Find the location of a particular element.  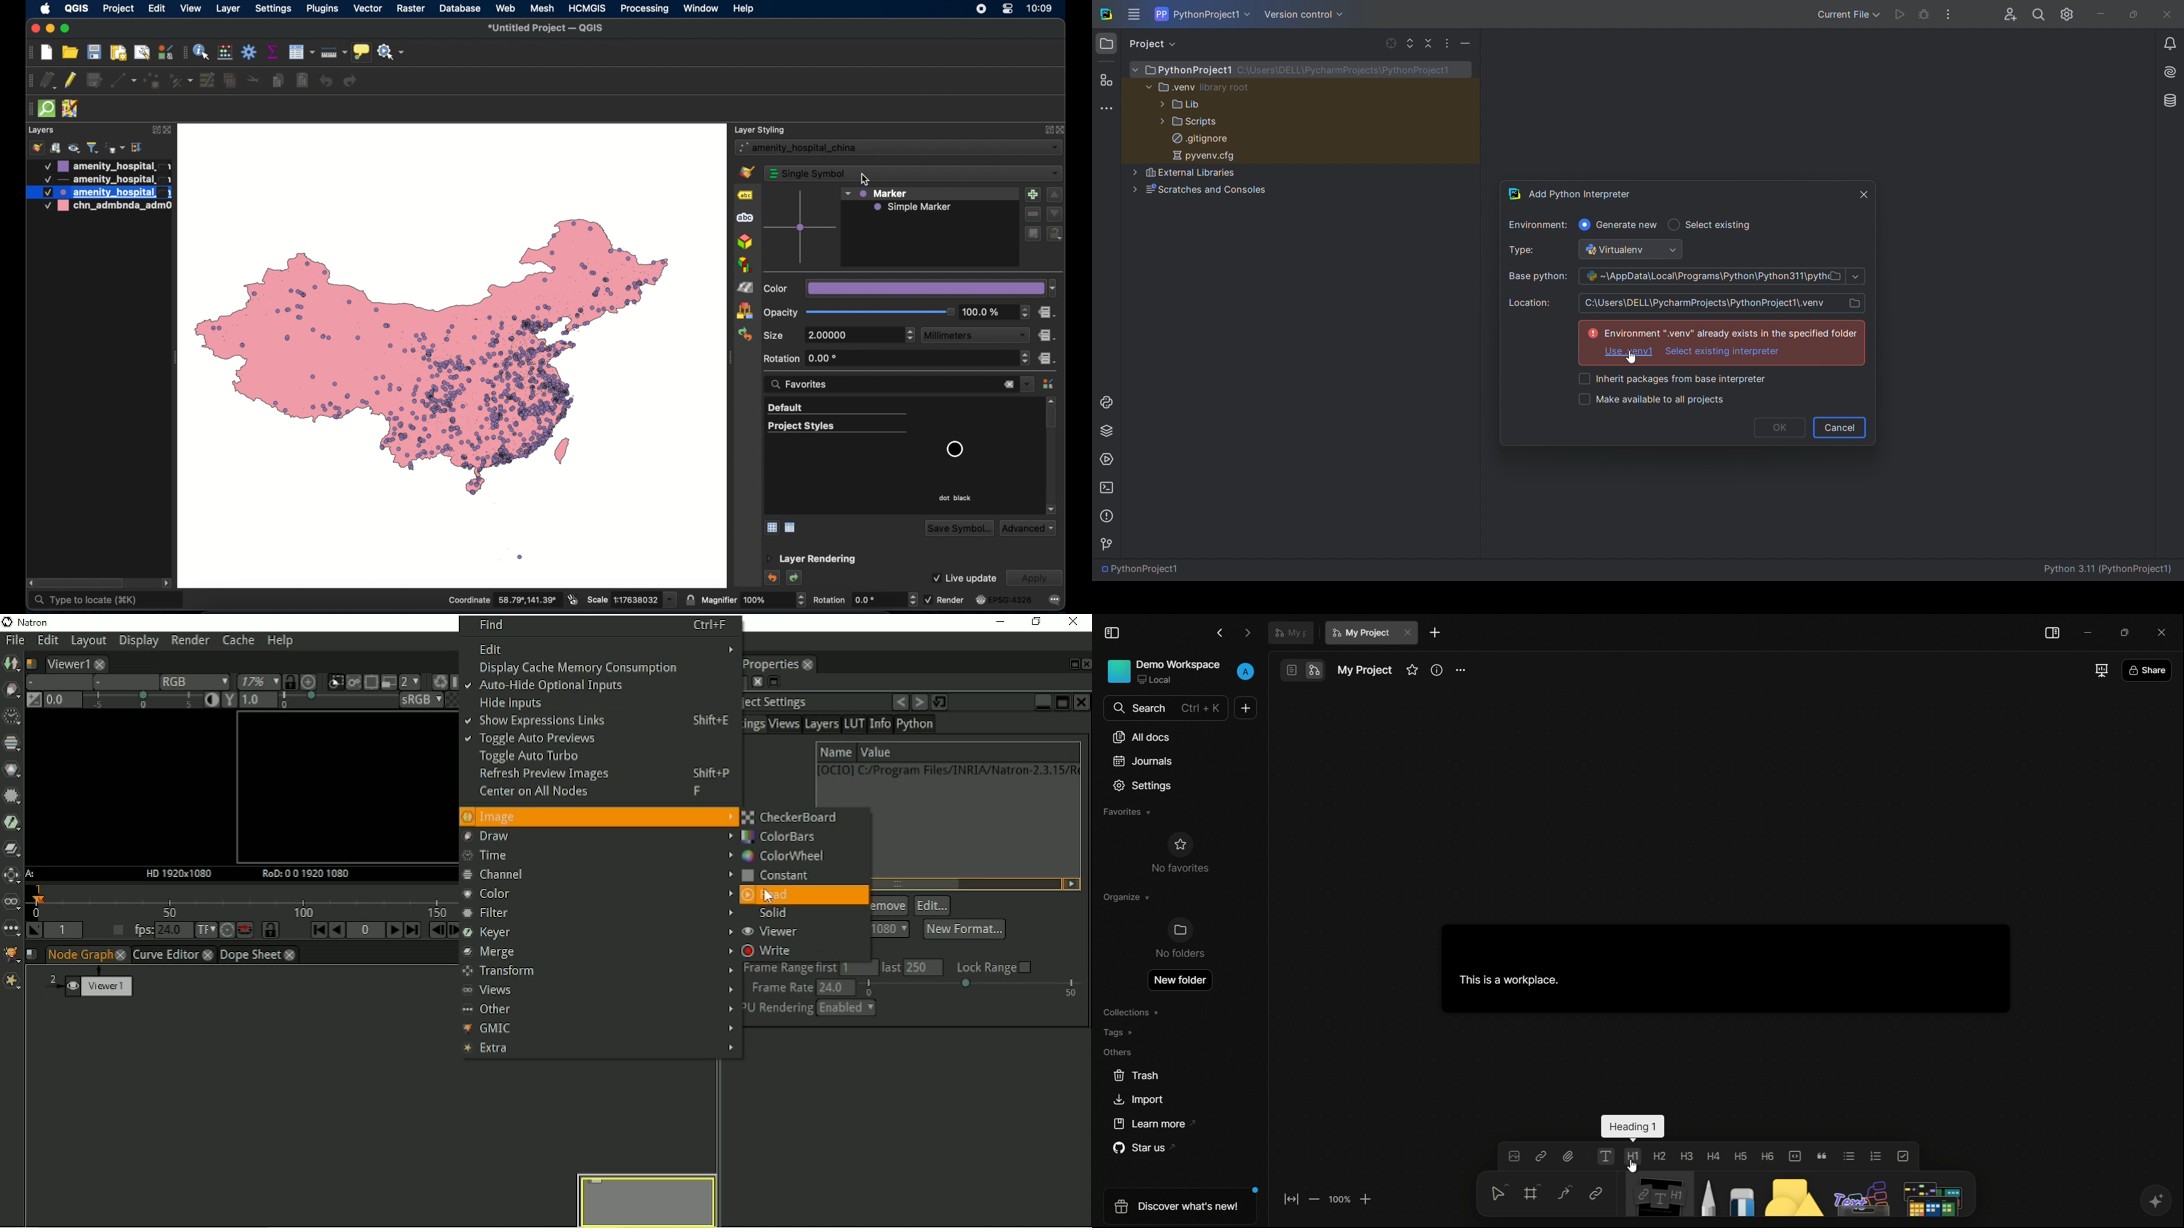

Proxy mode is located at coordinates (387, 681).